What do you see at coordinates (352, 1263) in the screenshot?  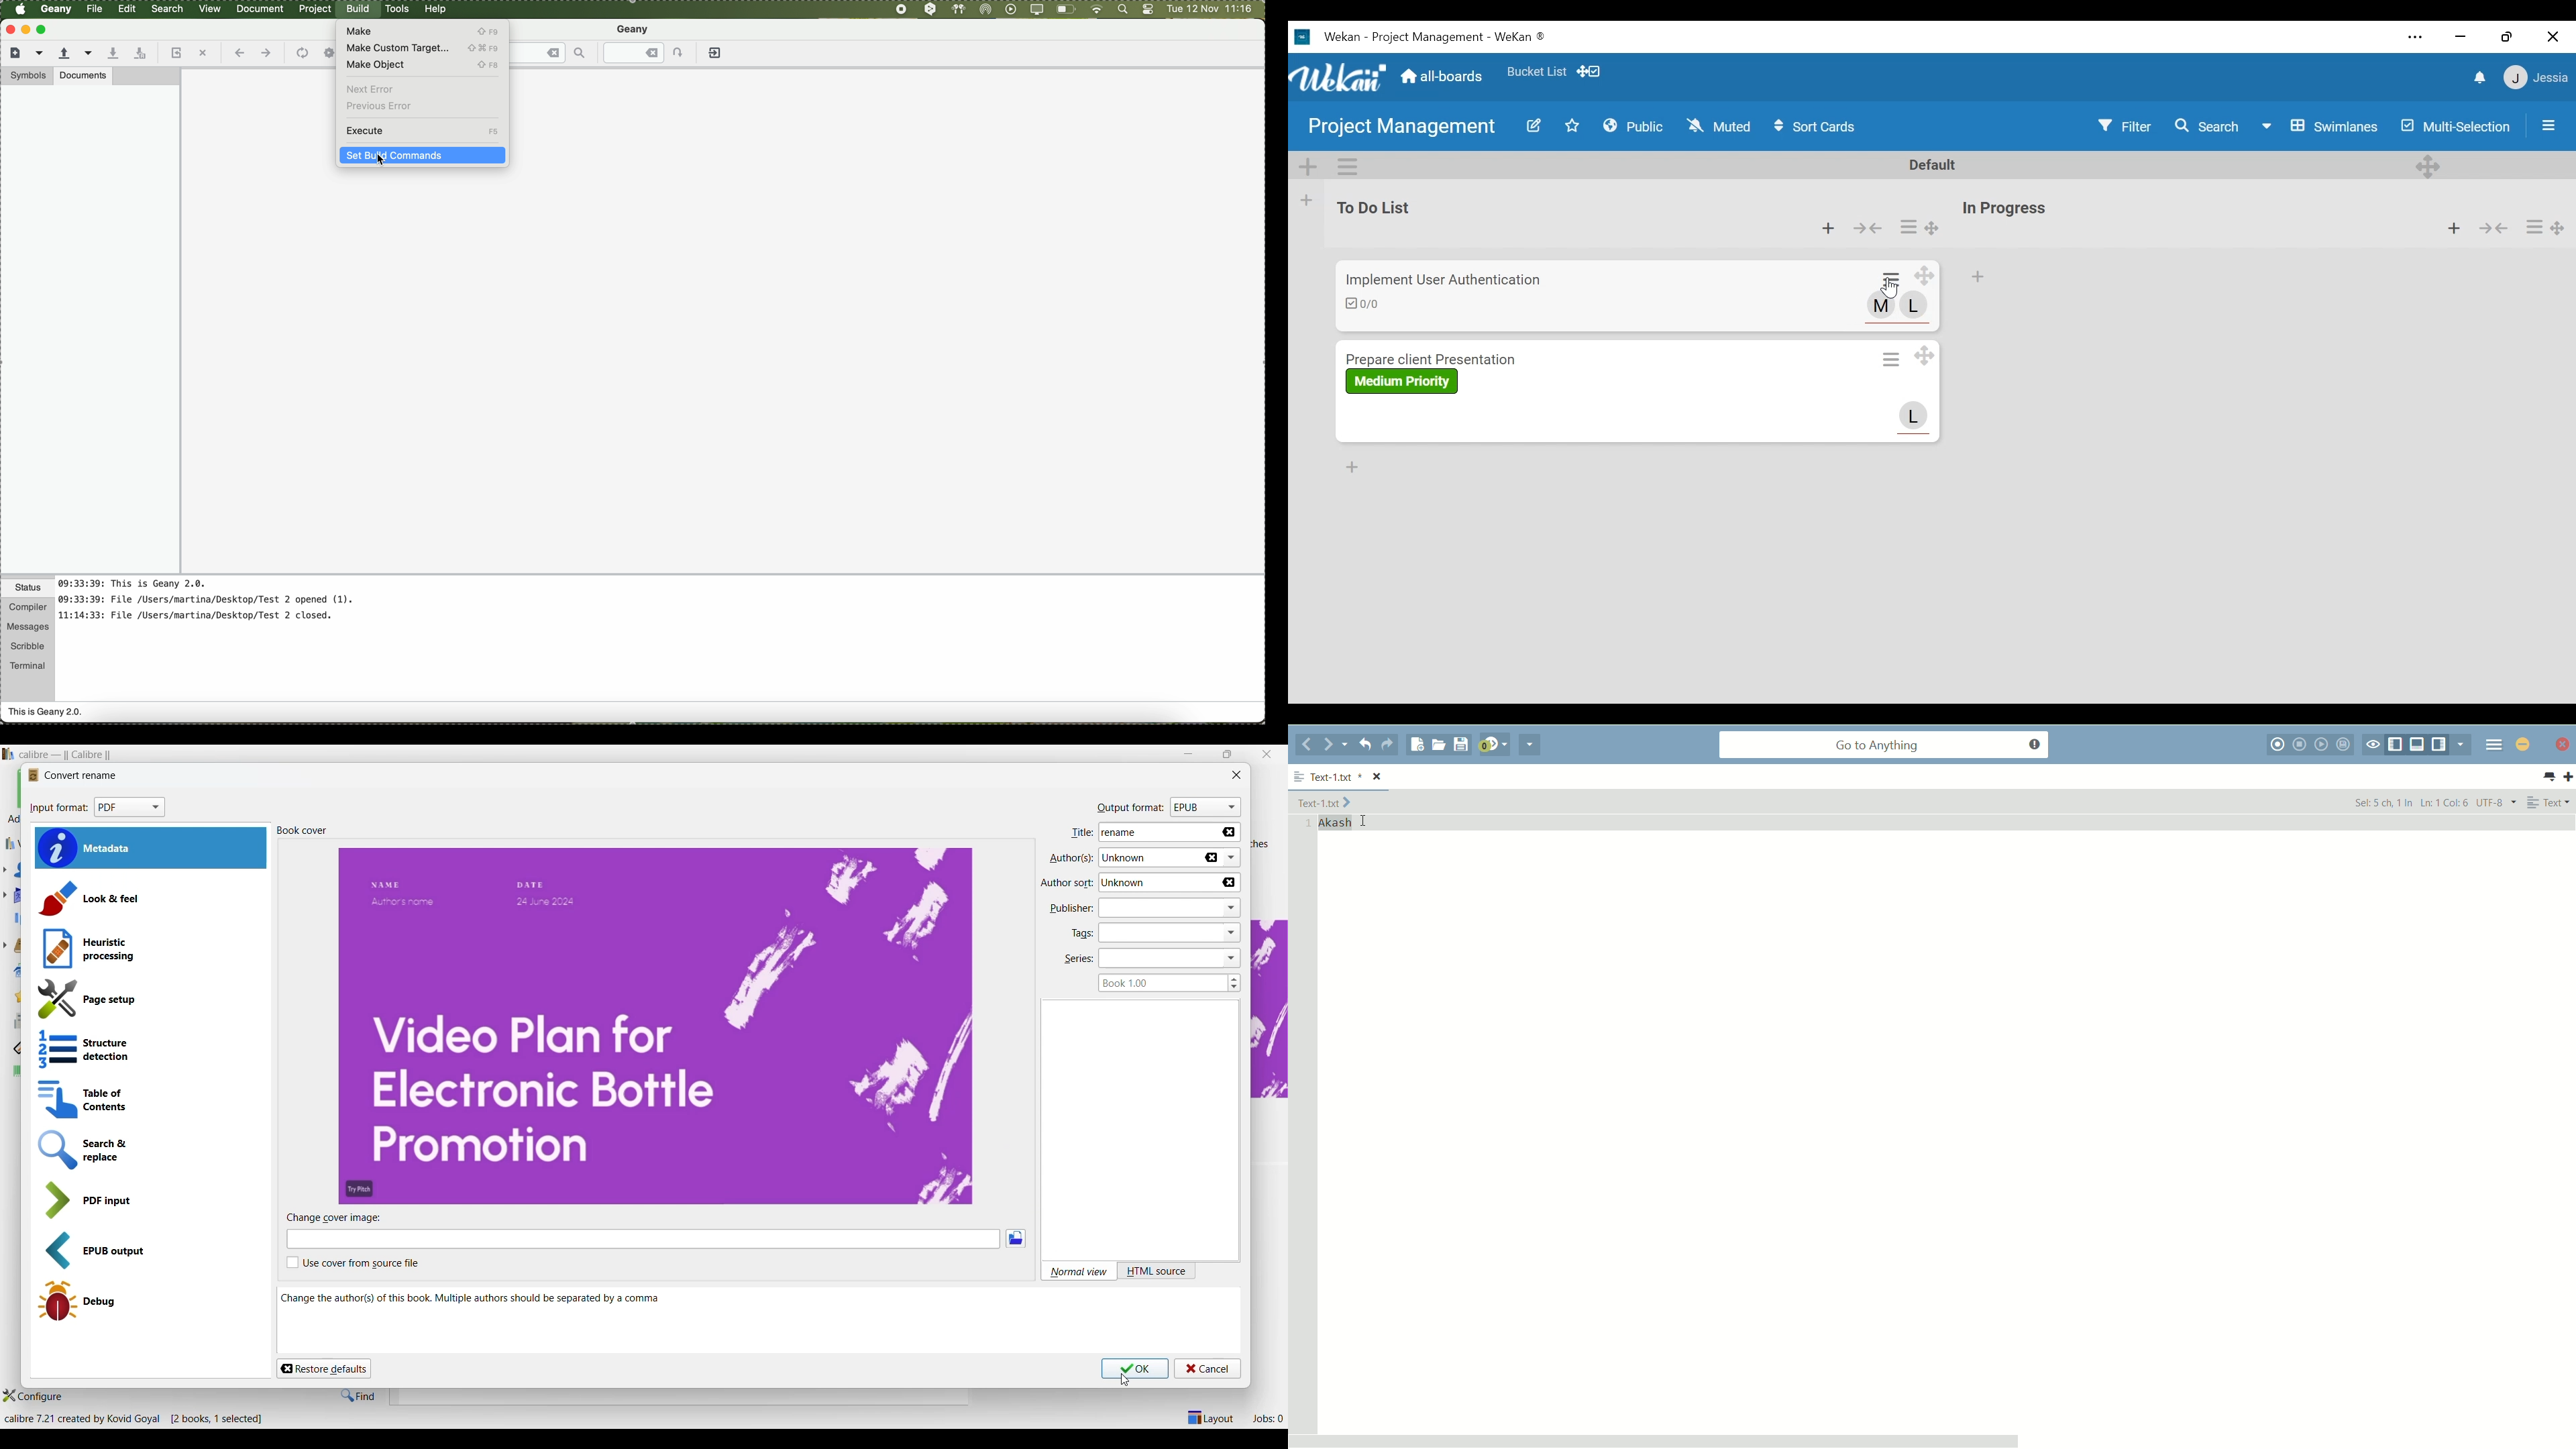 I see `Toggle for user cover from source file` at bounding box center [352, 1263].